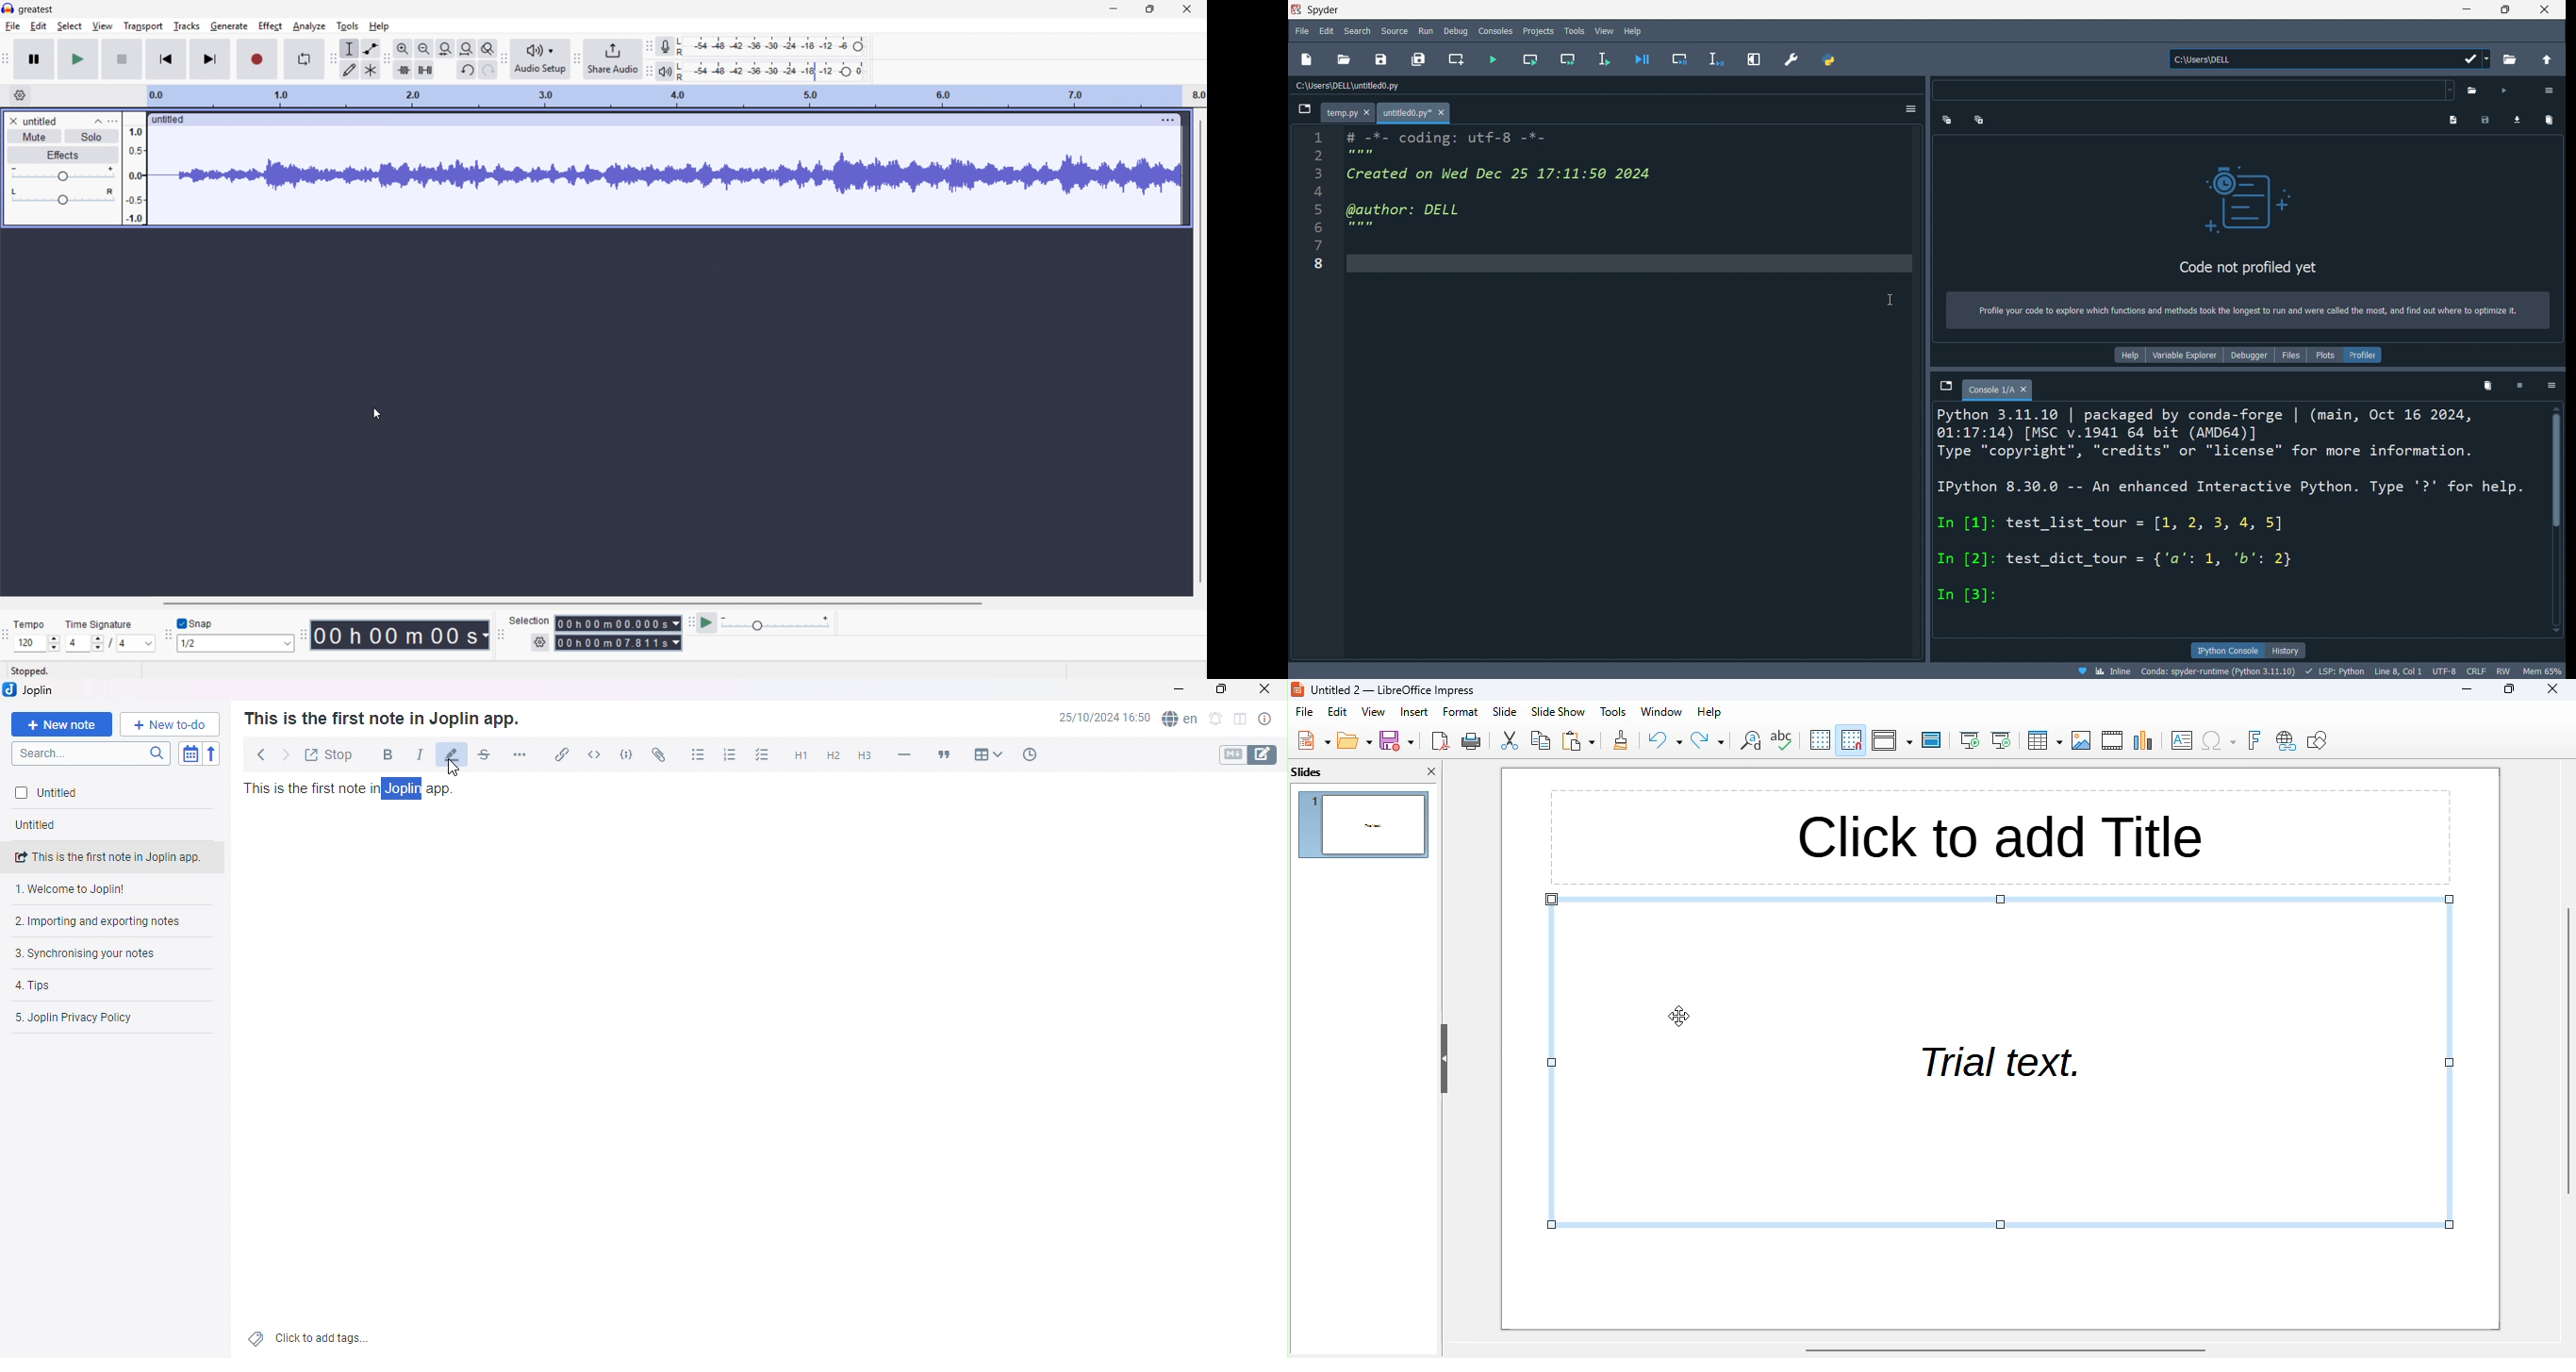 The image size is (2576, 1372). Describe the element at coordinates (576, 60) in the screenshot. I see `share audio toolbar` at that location.